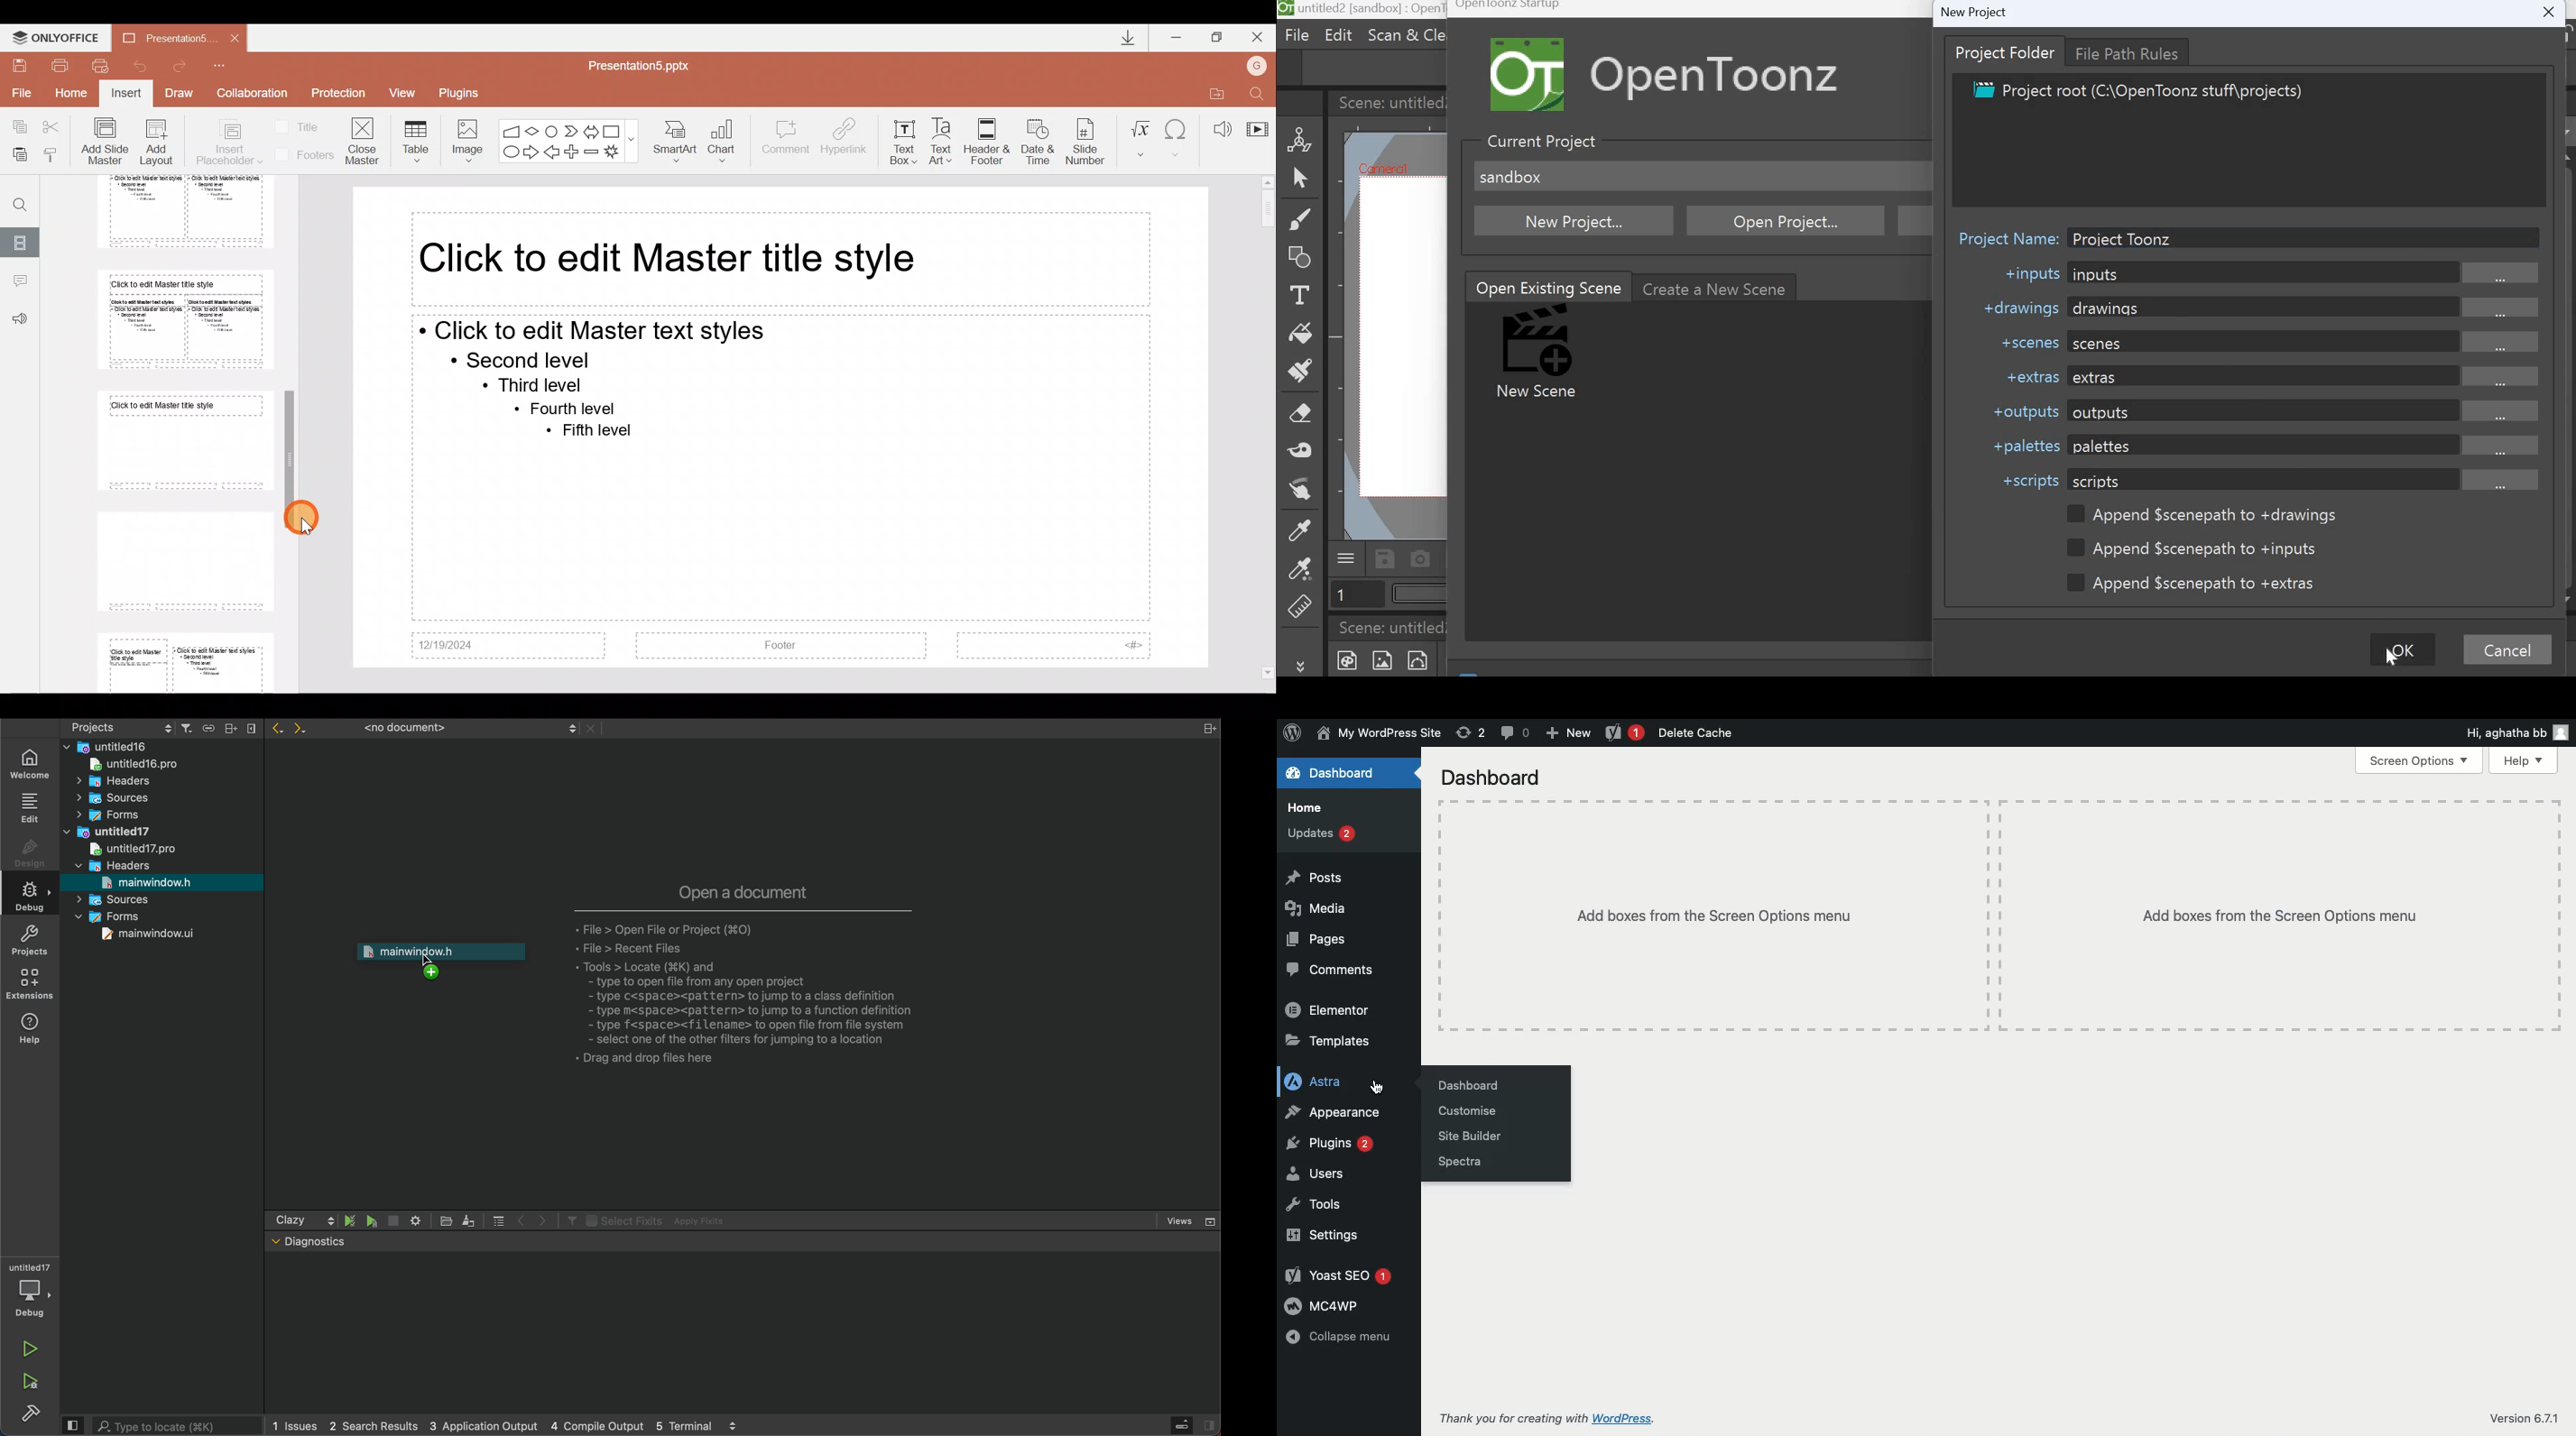 The height and width of the screenshot is (1456, 2576). Describe the element at coordinates (1293, 732) in the screenshot. I see `WordPress Logo` at that location.